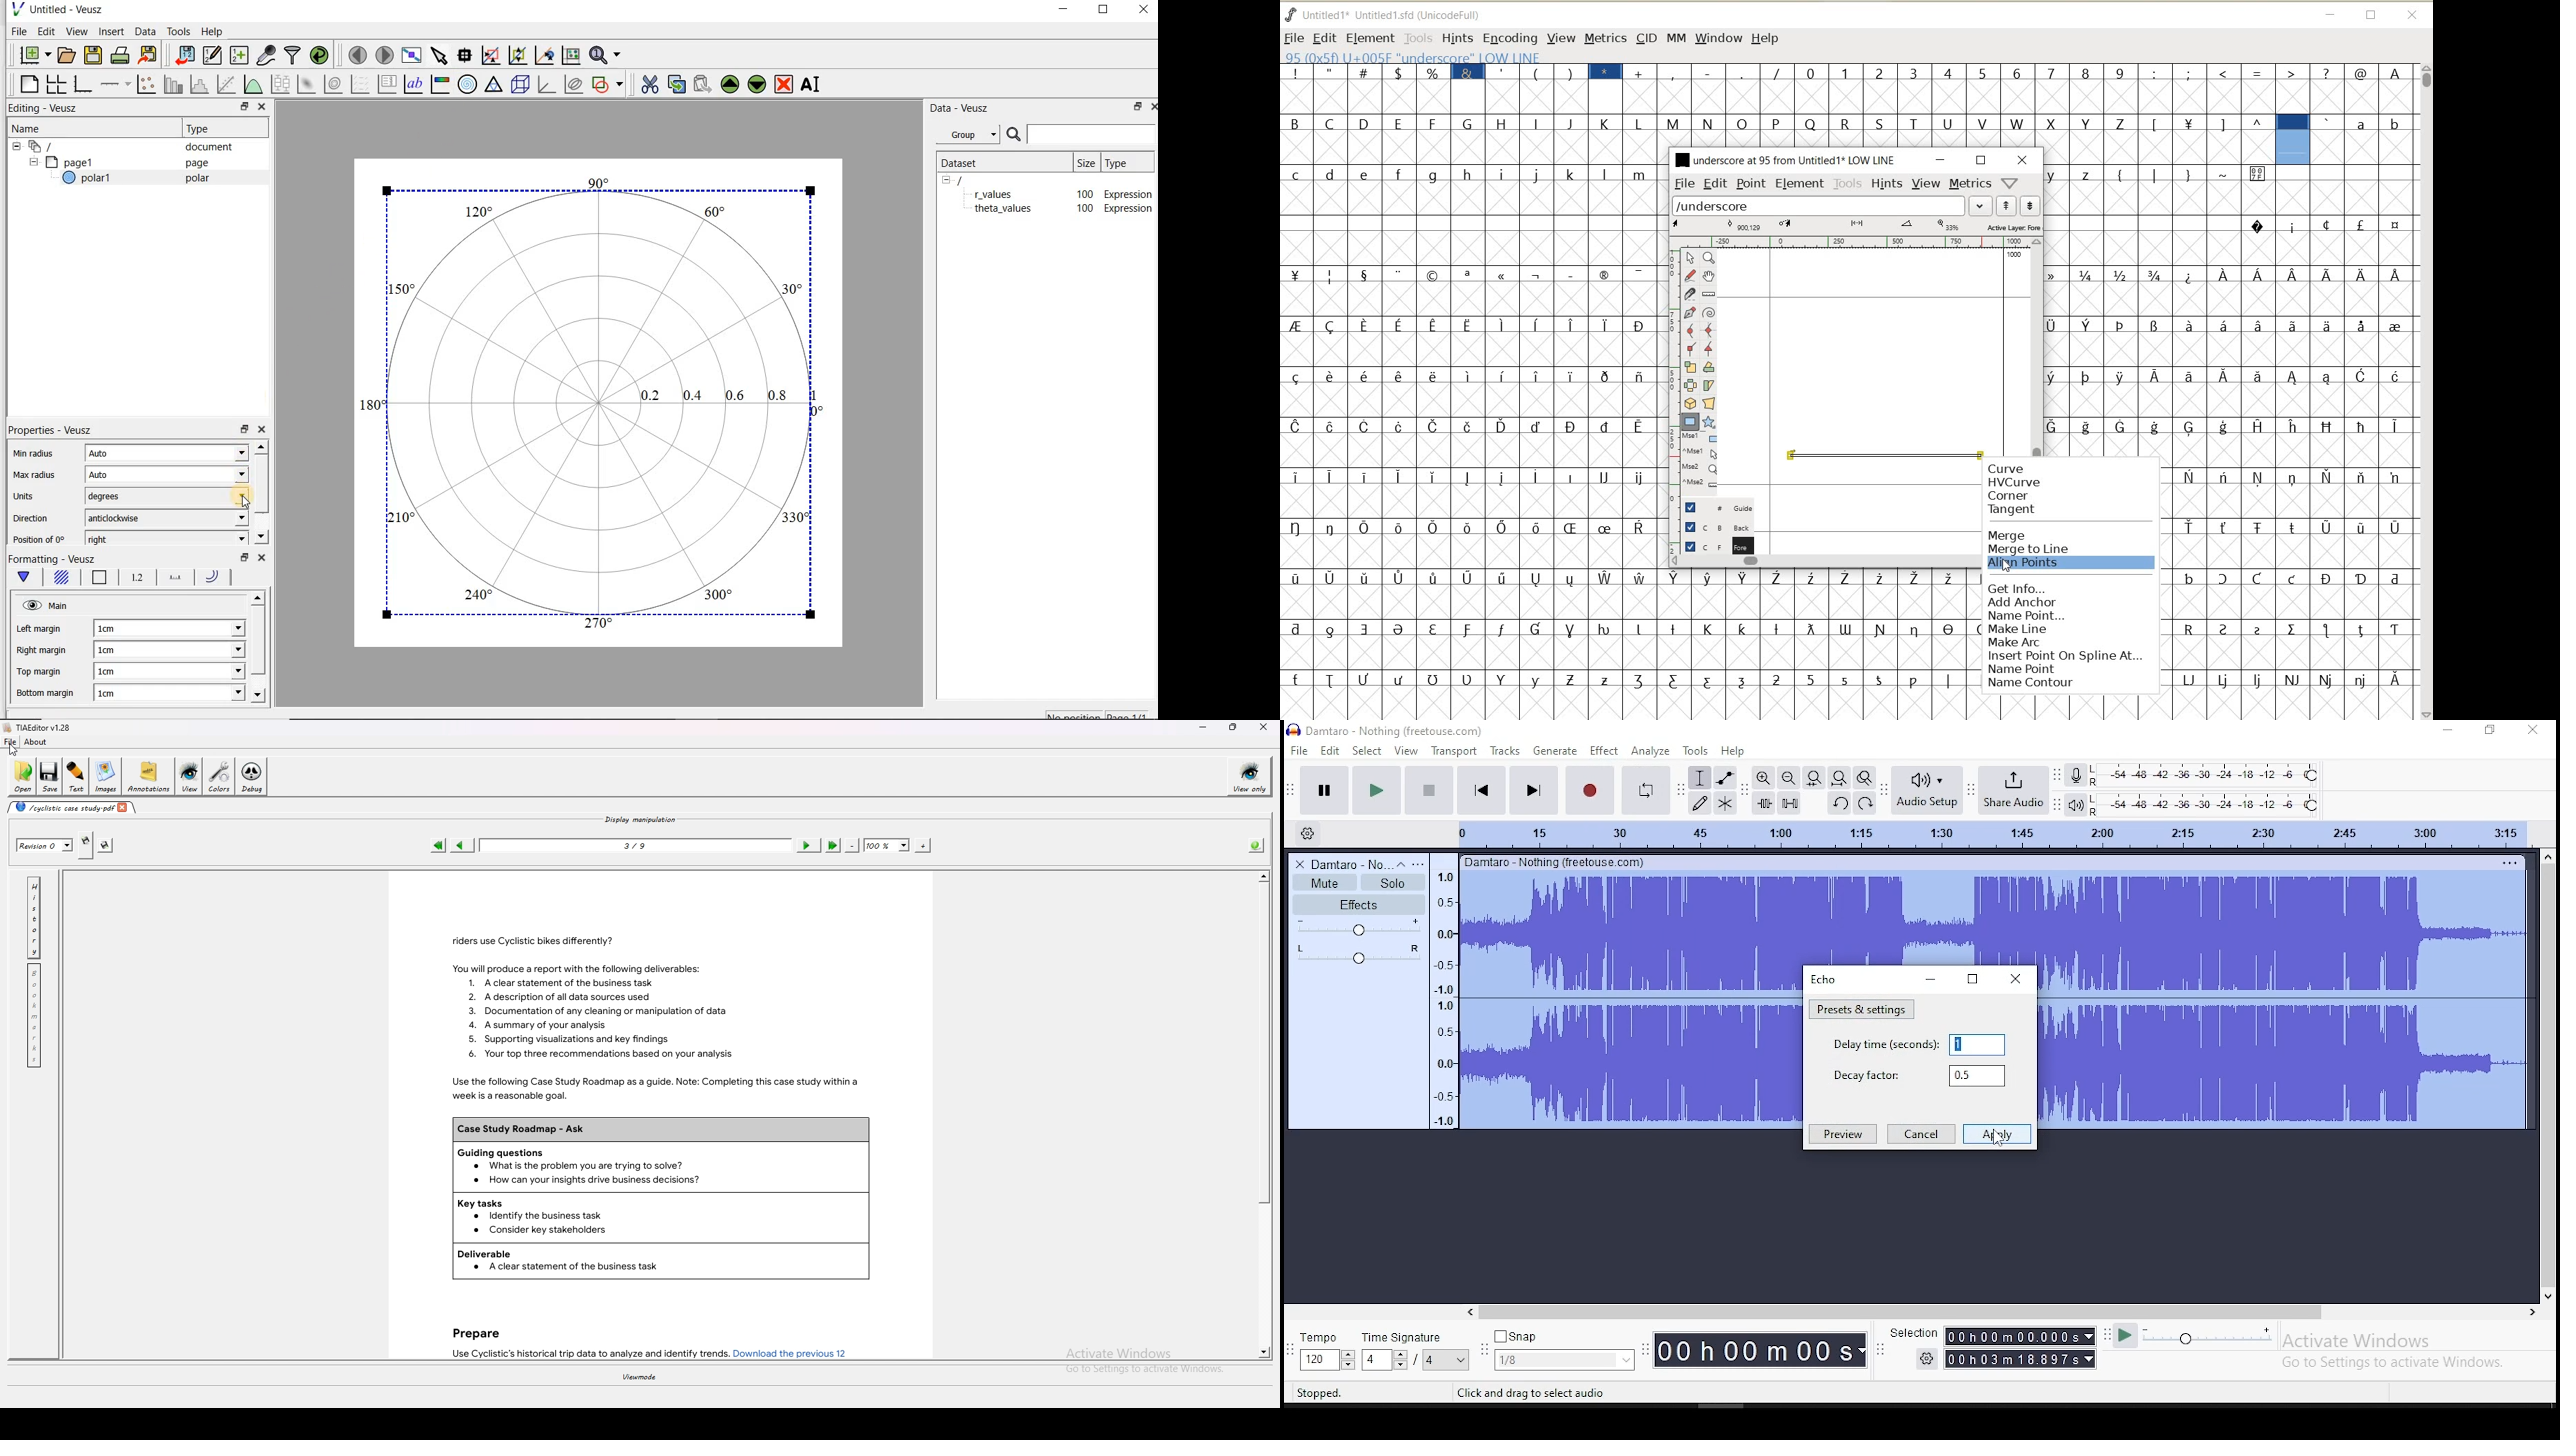 This screenshot has width=2576, height=1456. What do you see at coordinates (1679, 789) in the screenshot?
I see `` at bounding box center [1679, 789].